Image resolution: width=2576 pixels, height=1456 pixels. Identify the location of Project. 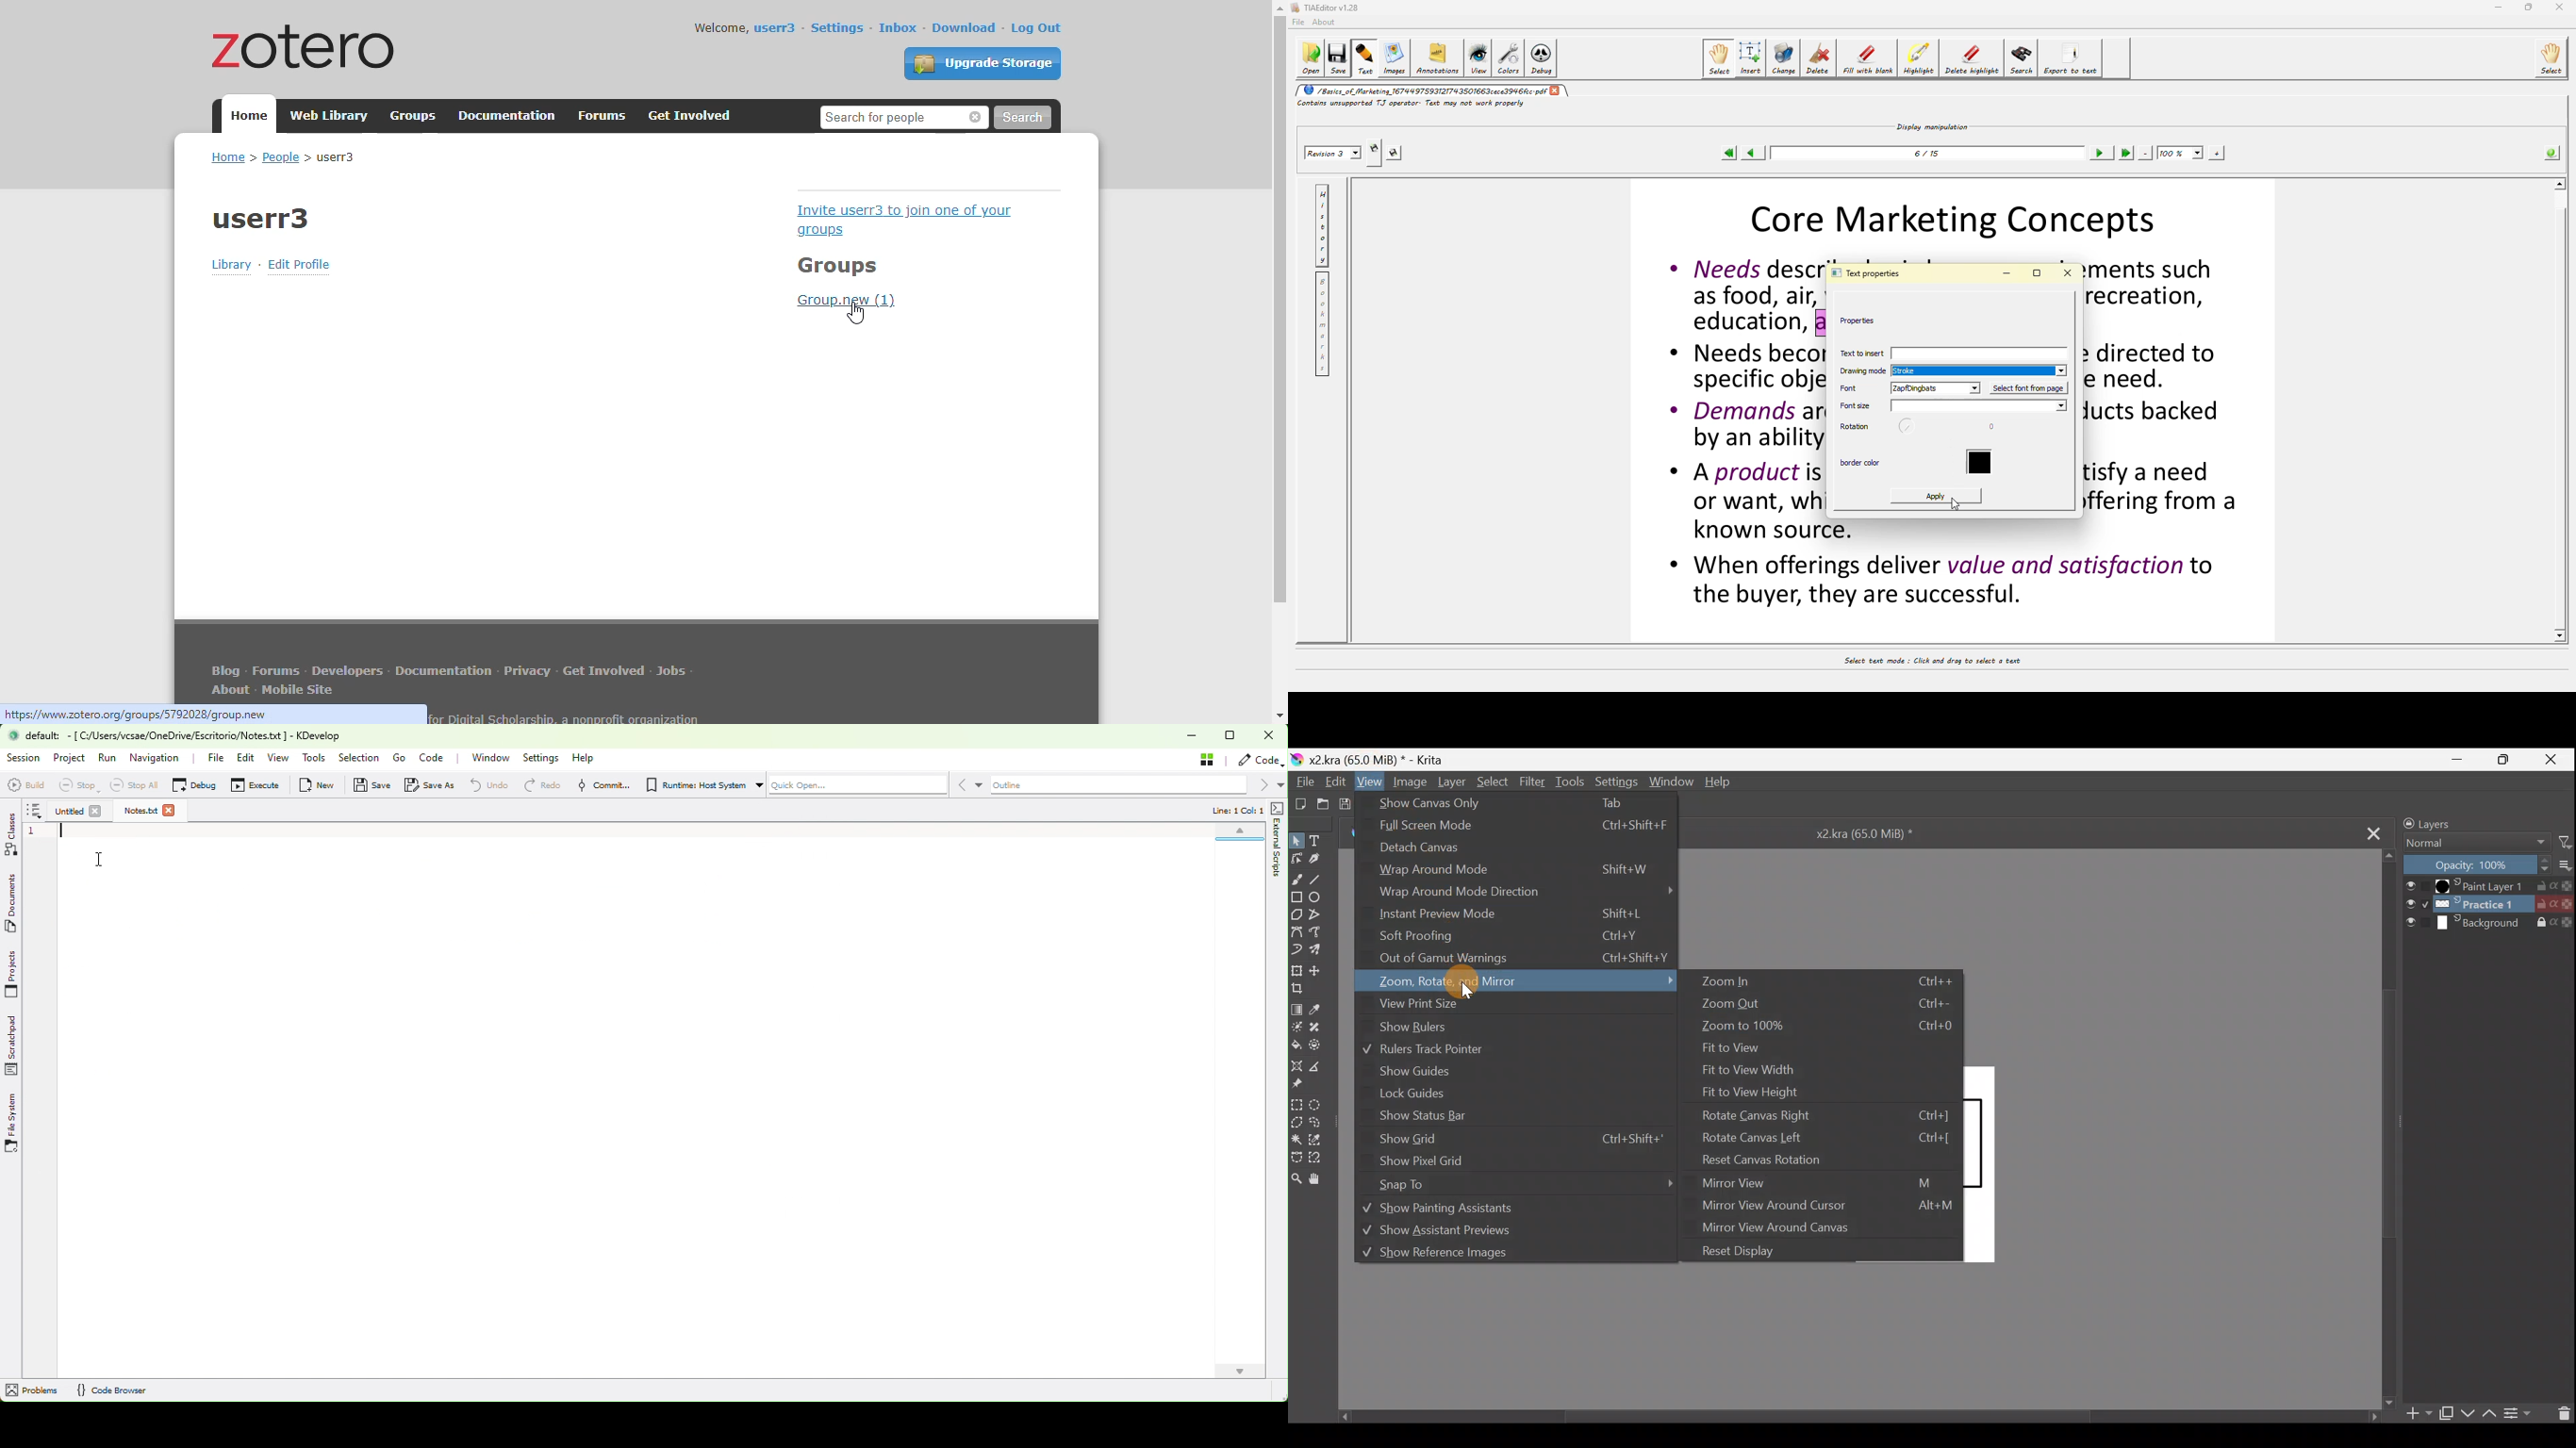
(69, 760).